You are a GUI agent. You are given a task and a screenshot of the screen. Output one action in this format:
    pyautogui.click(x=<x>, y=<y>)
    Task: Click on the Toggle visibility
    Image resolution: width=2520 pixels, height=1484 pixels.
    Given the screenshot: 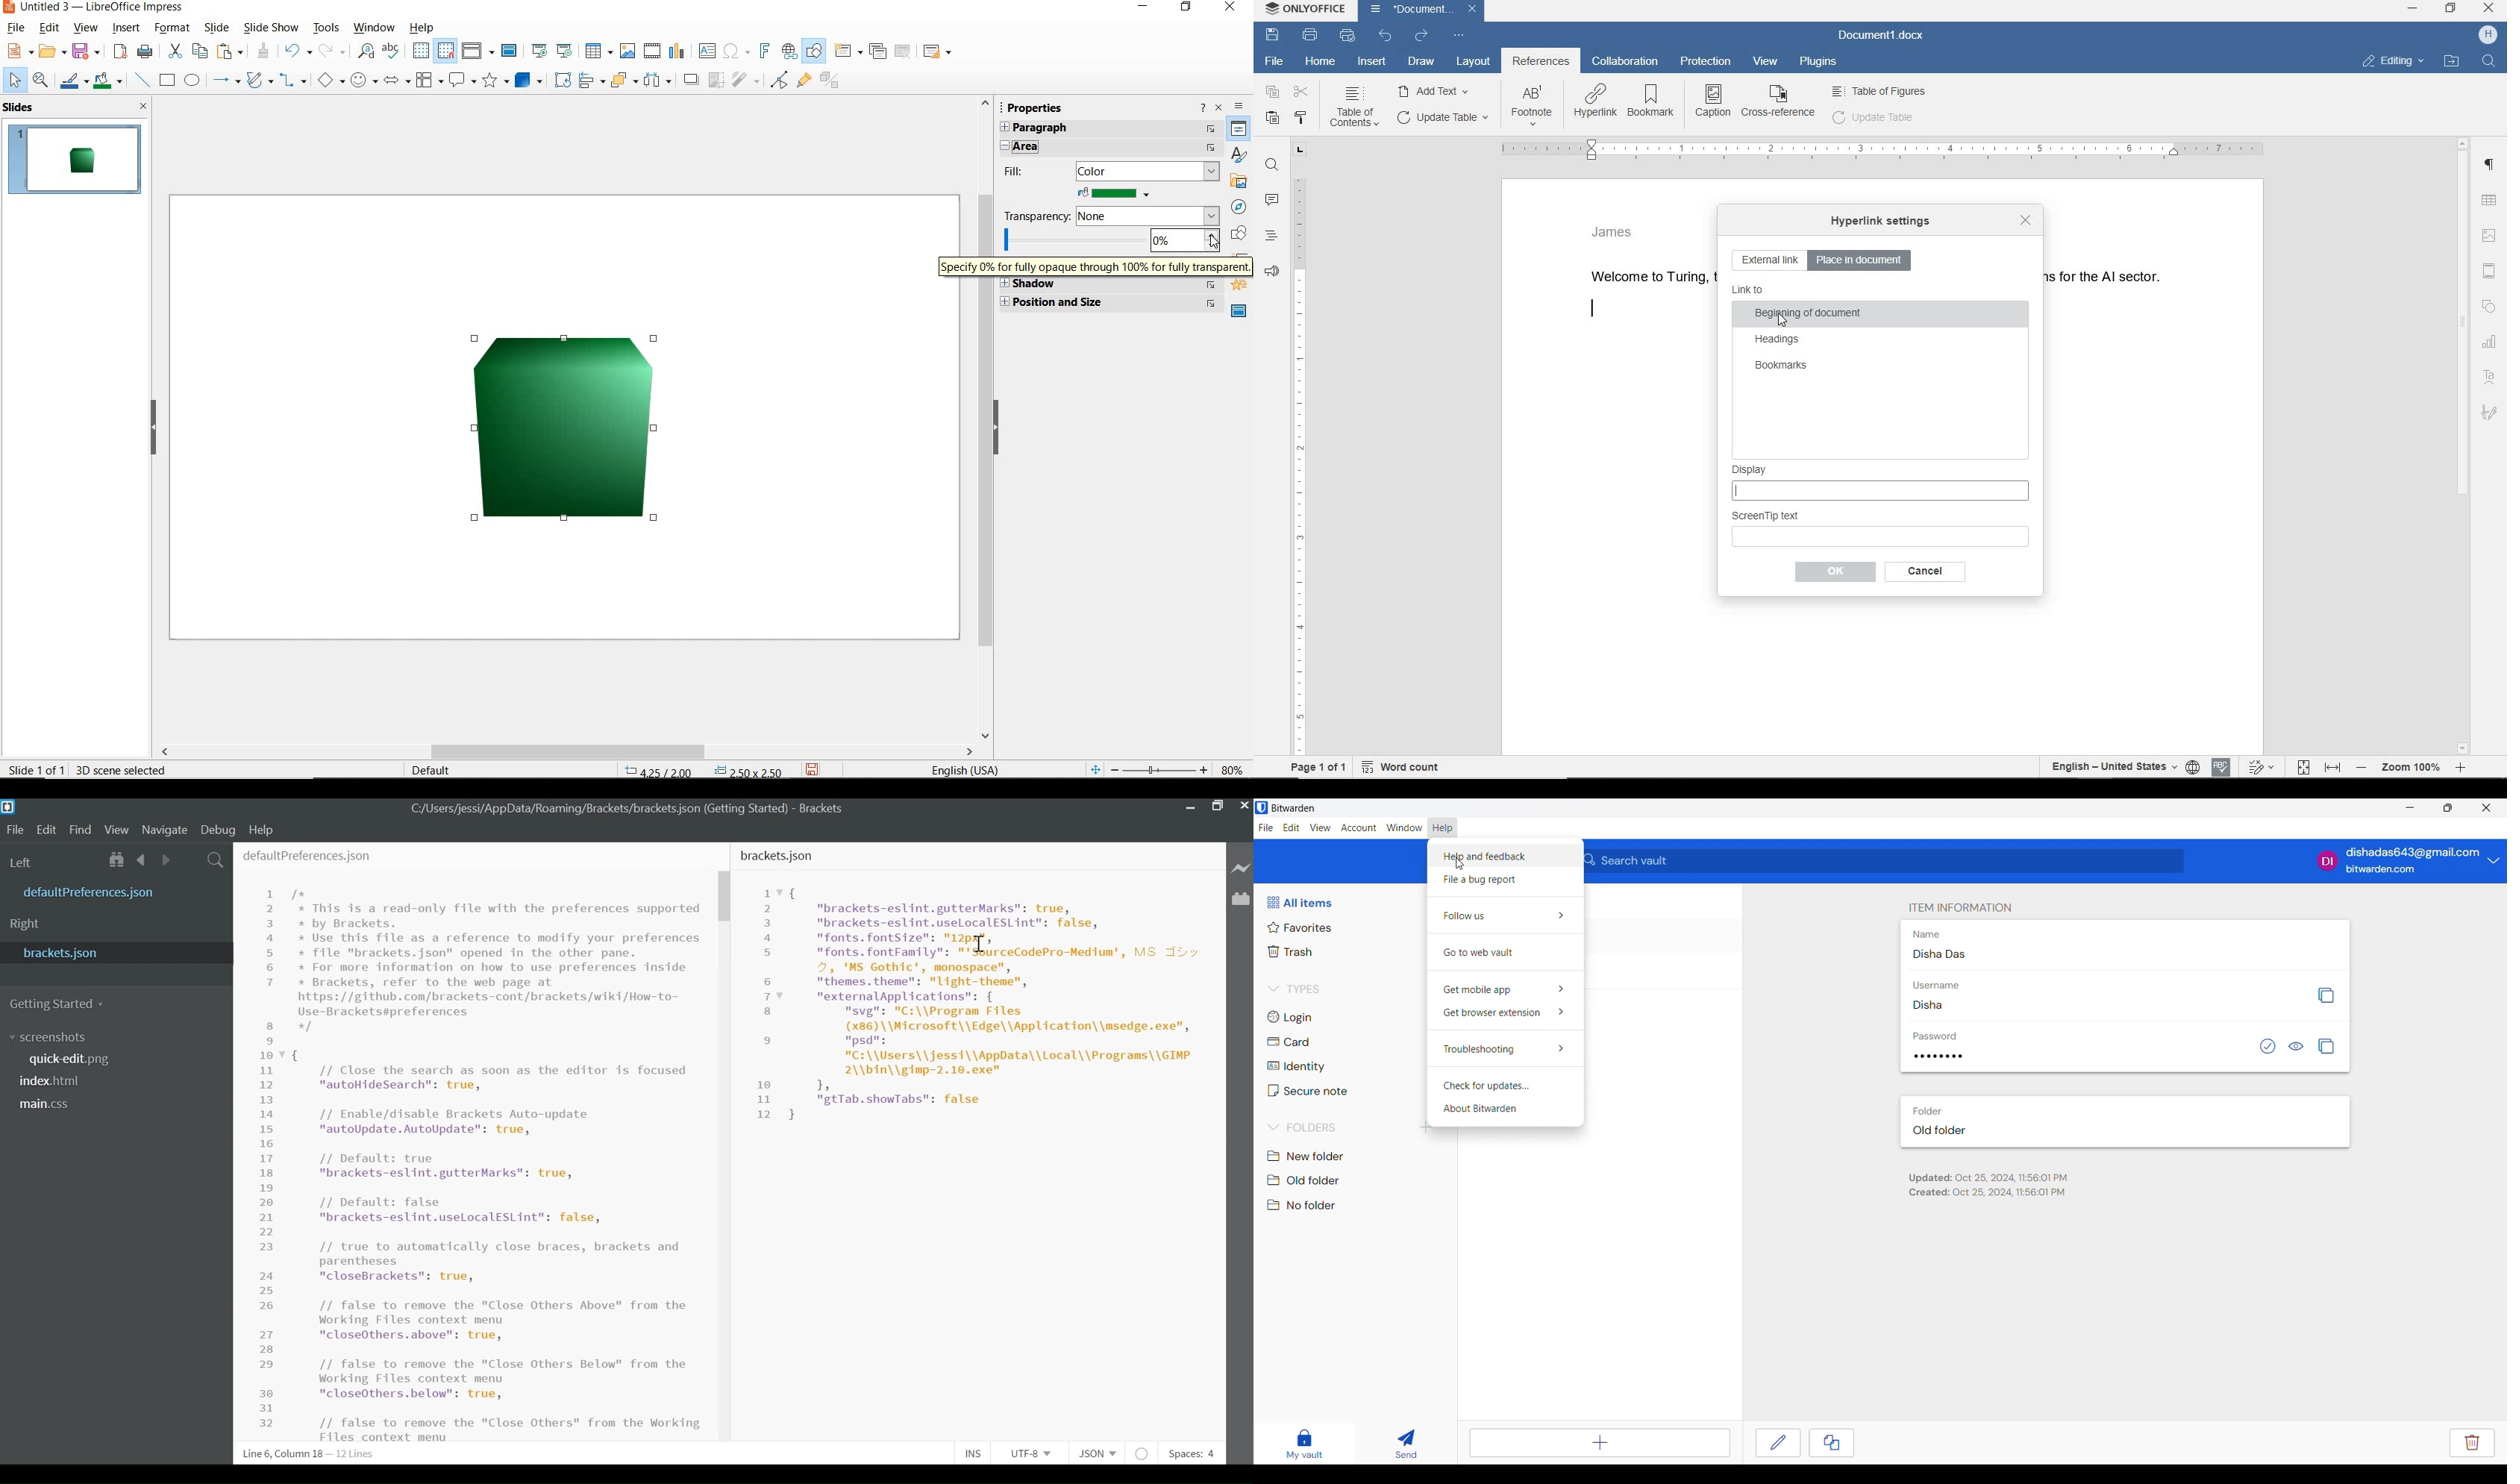 What is the action you would take?
    pyautogui.click(x=2295, y=1046)
    